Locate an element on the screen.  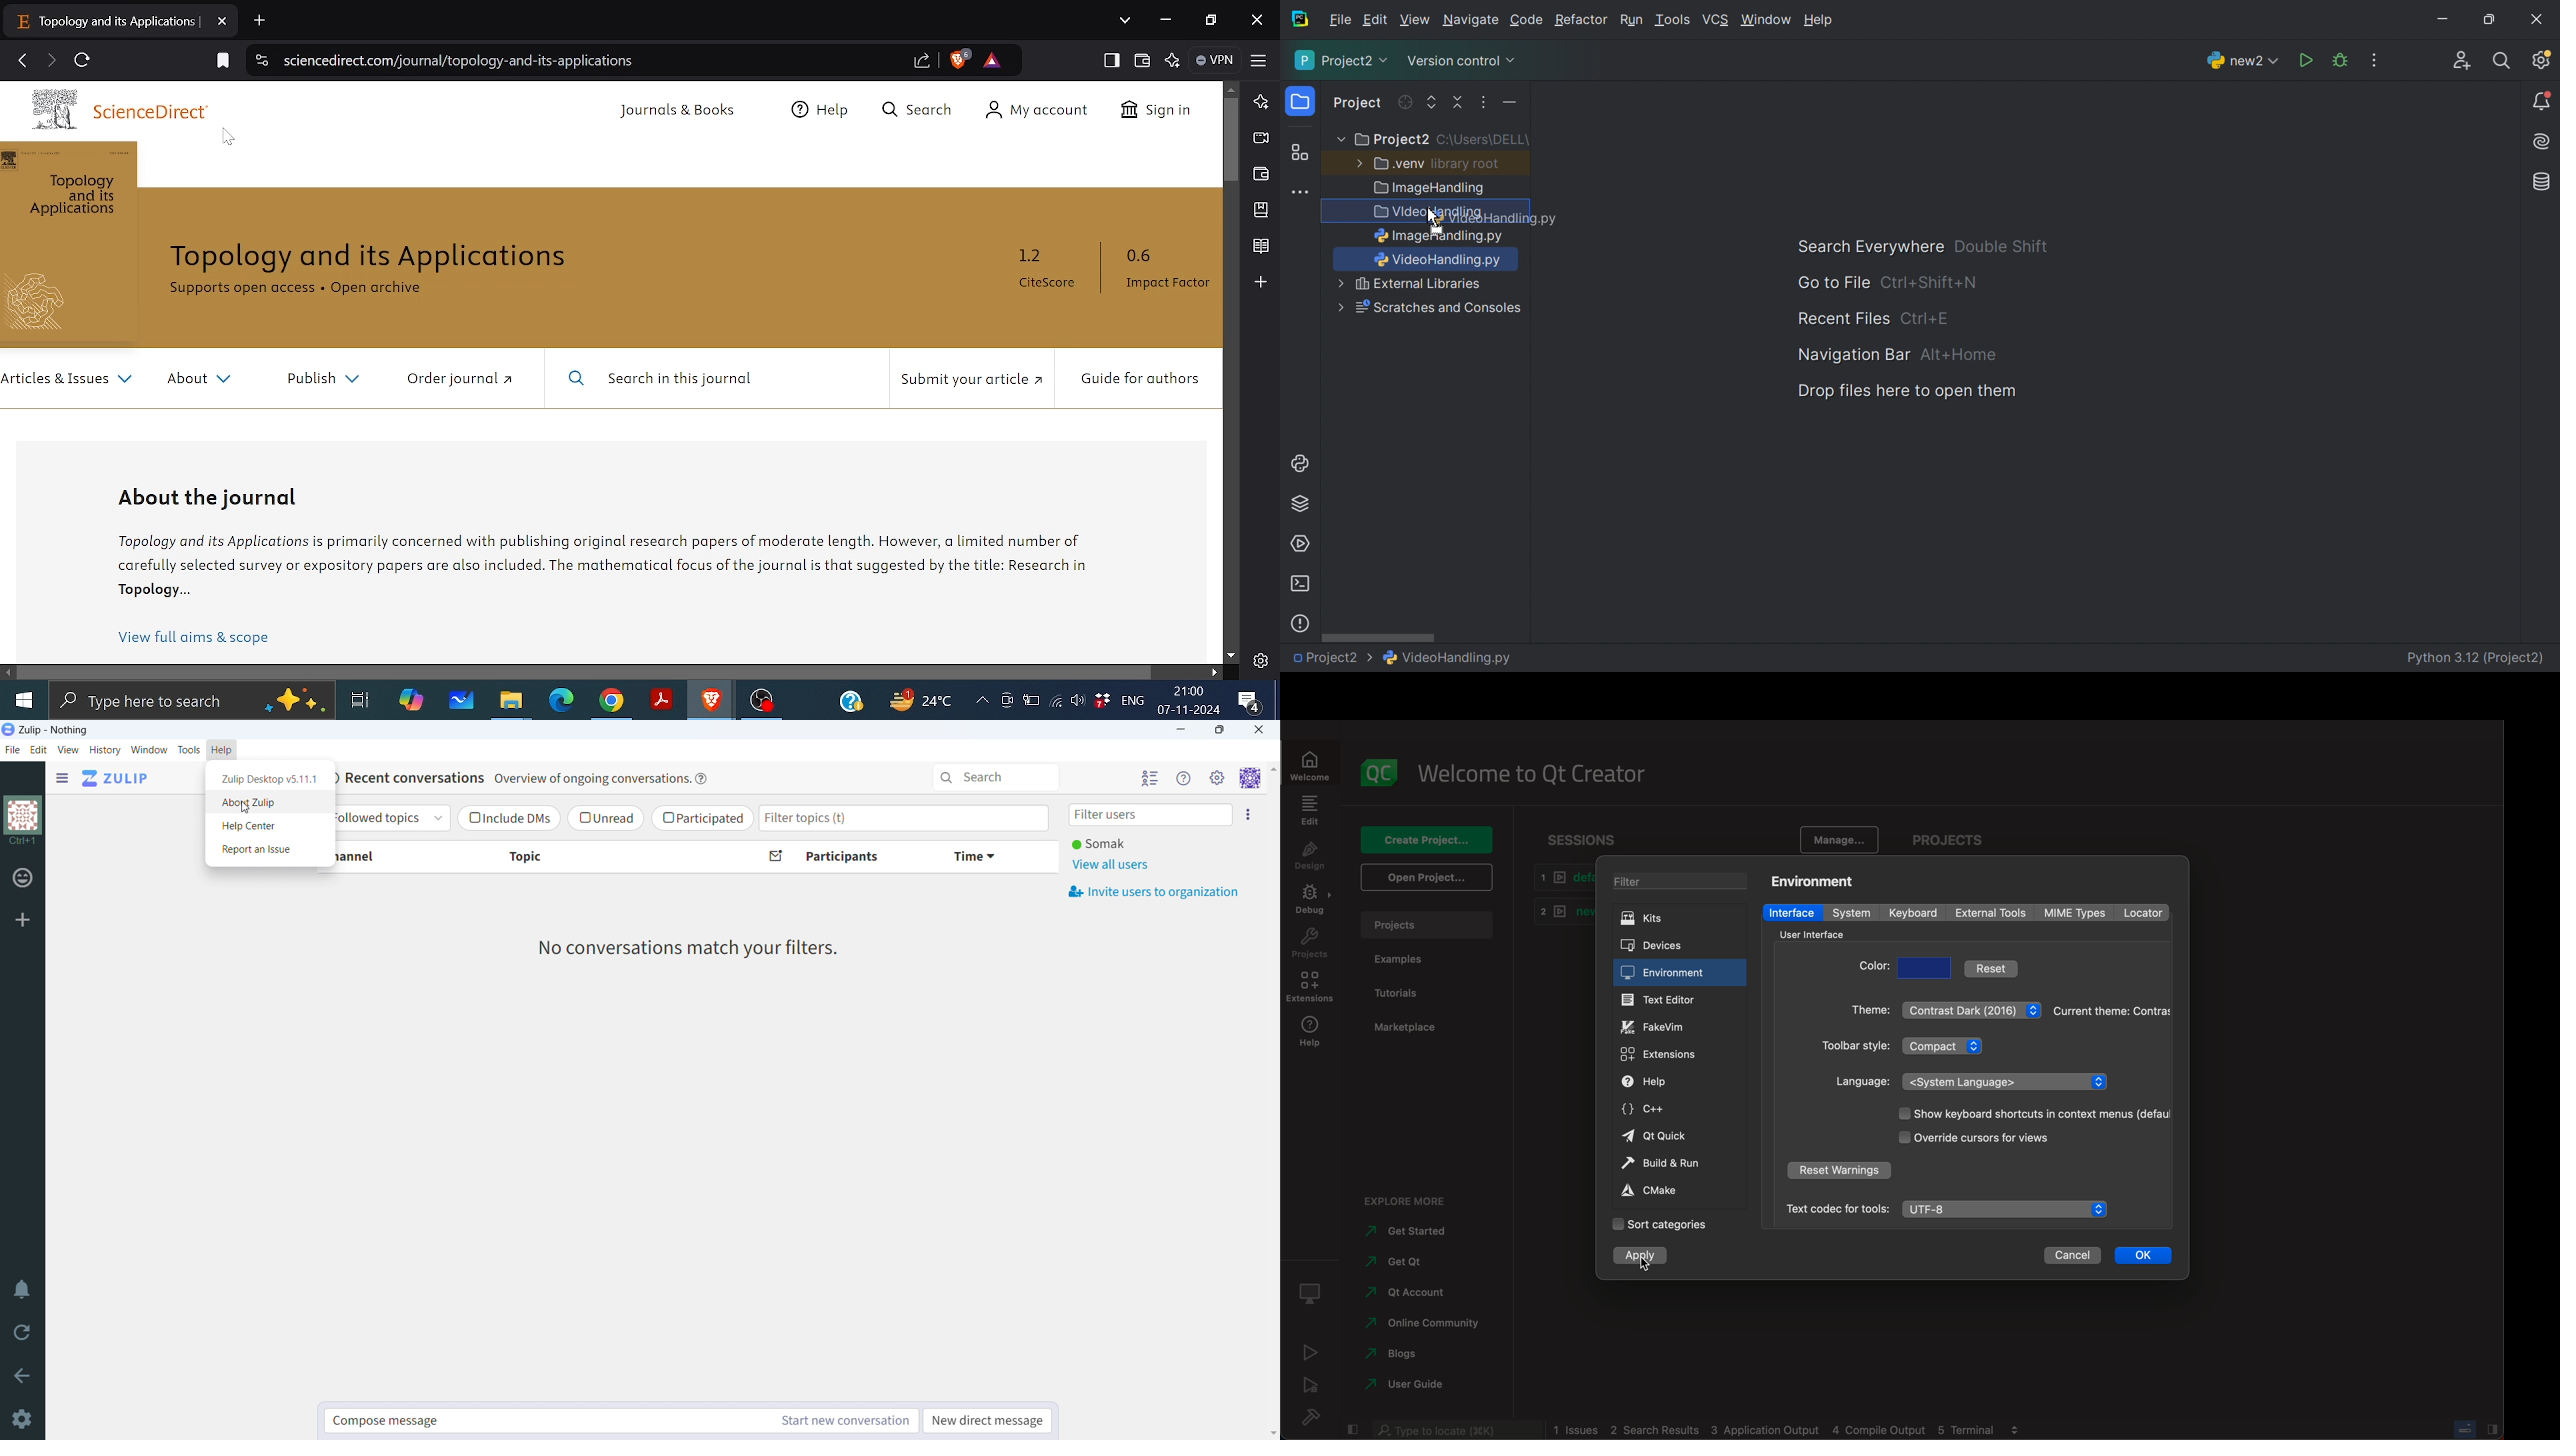
cursor is located at coordinates (1644, 1261).